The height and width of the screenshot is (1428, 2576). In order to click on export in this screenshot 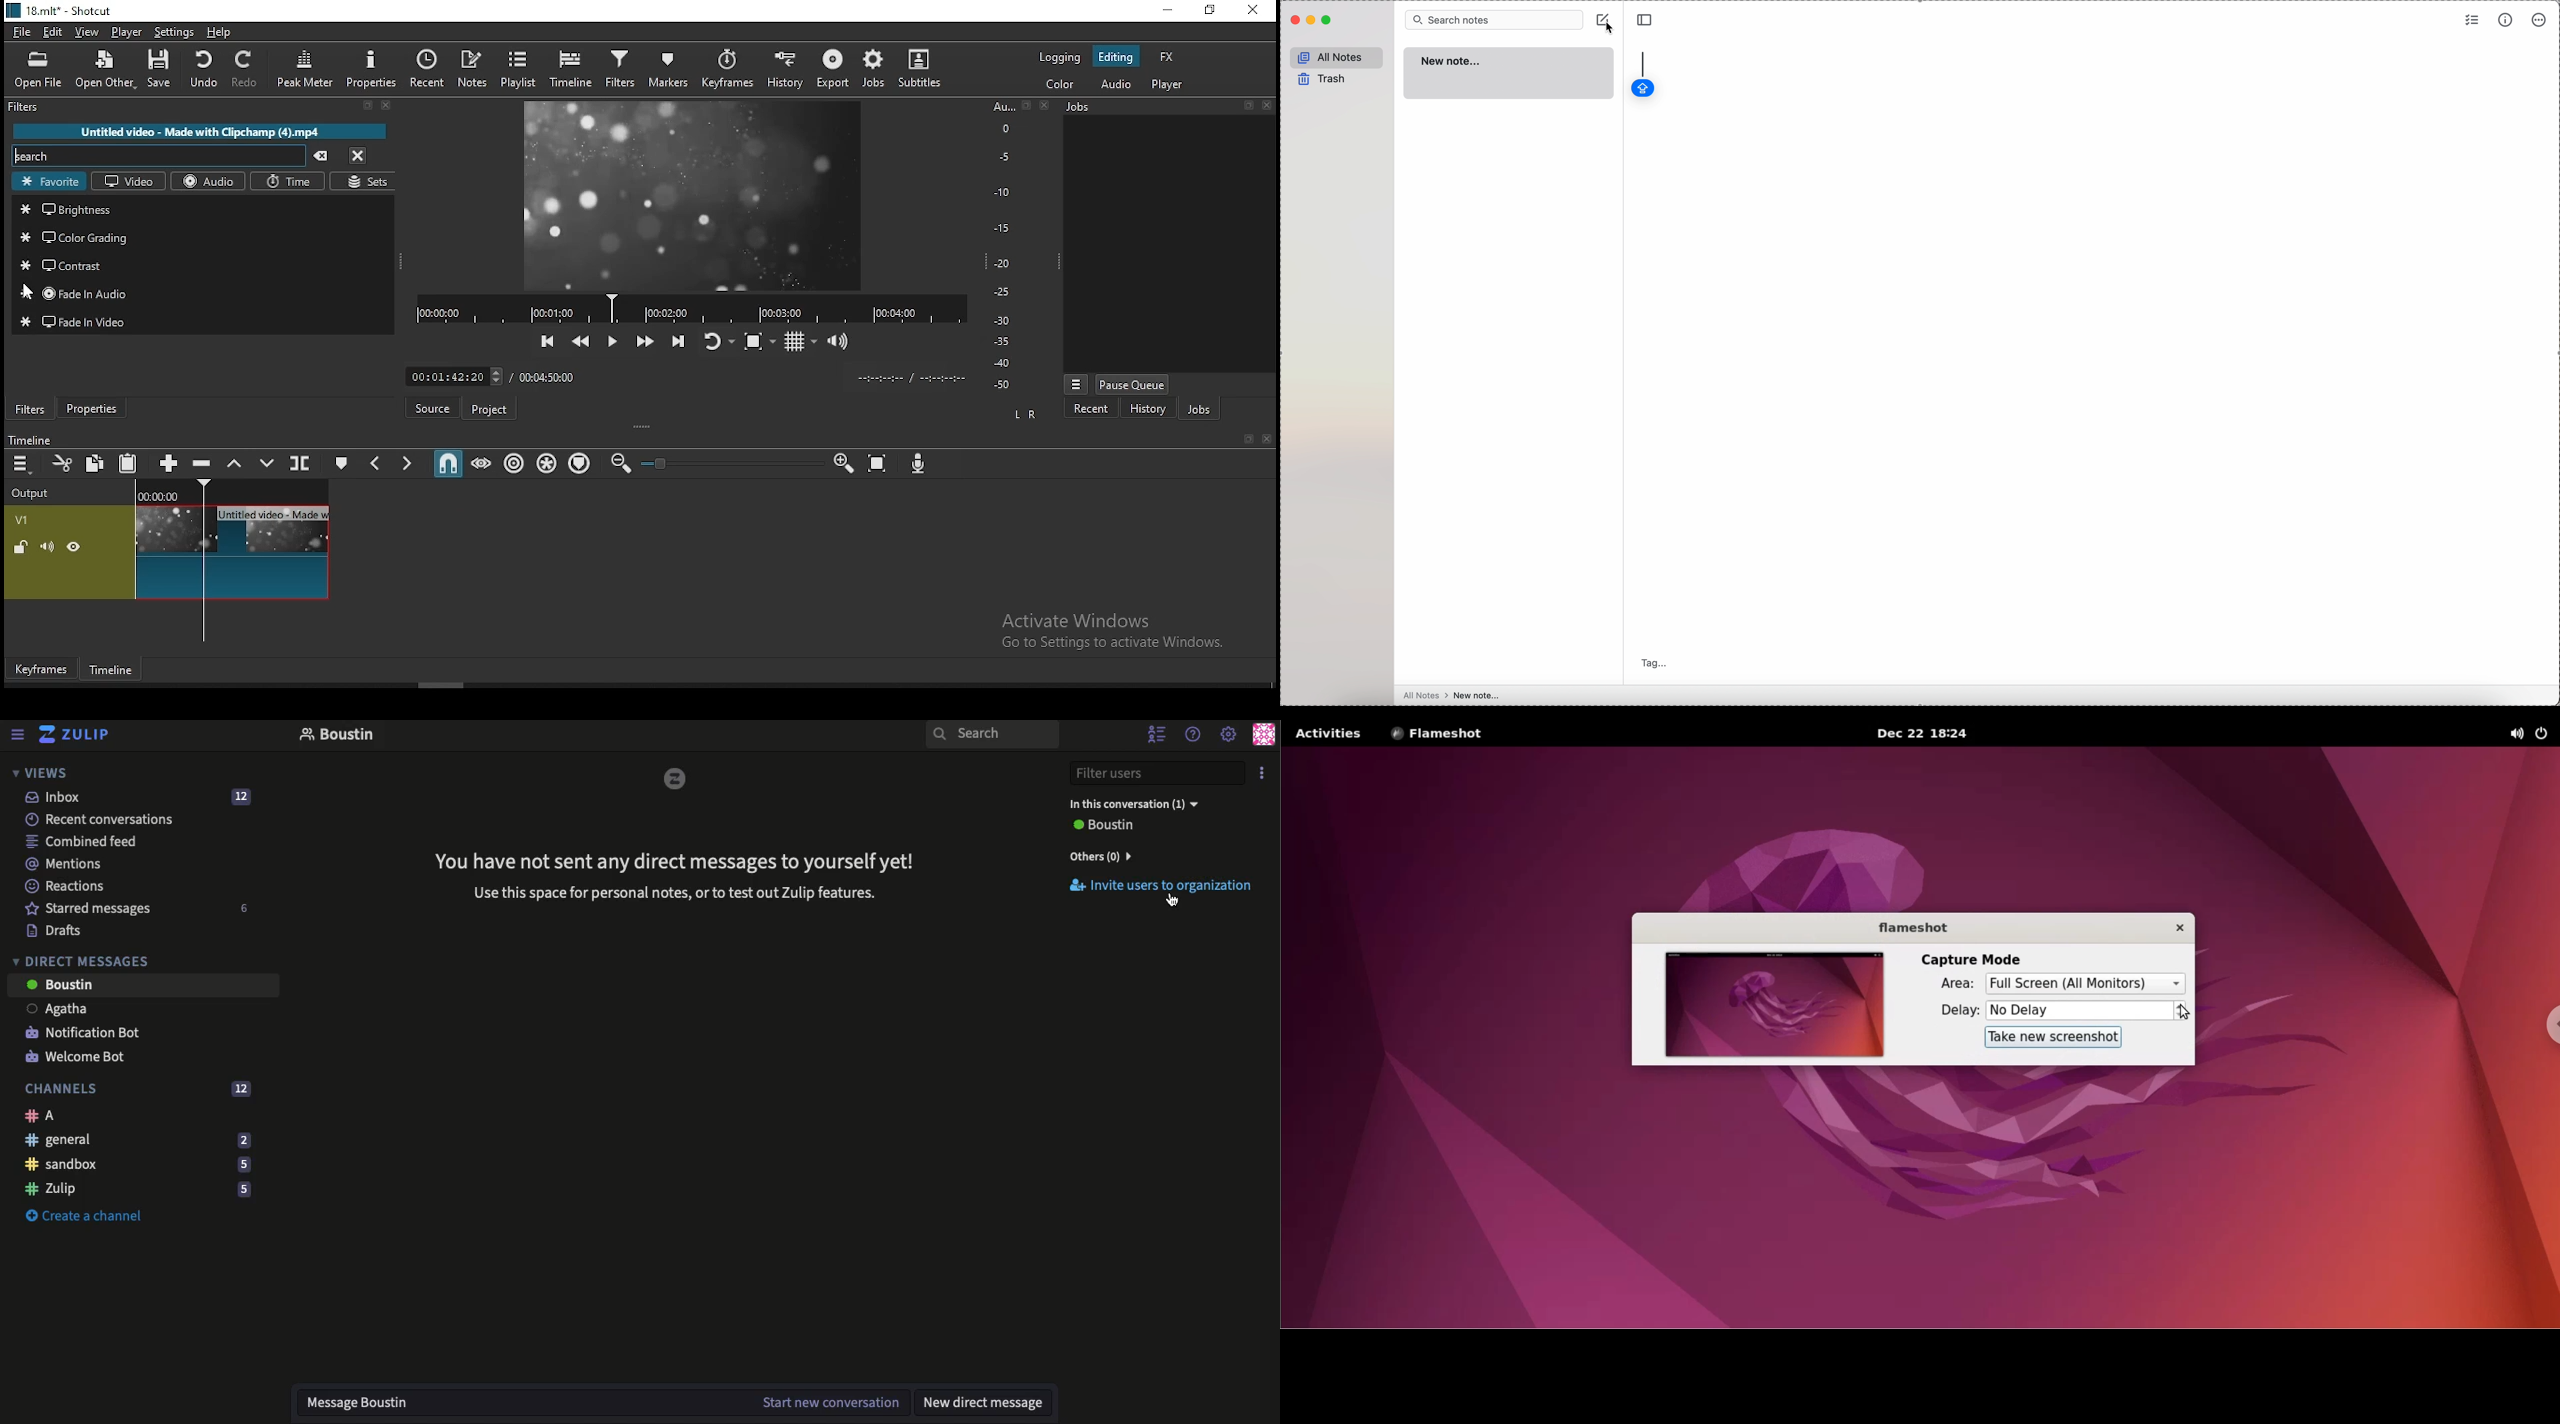, I will do `click(831, 68)`.